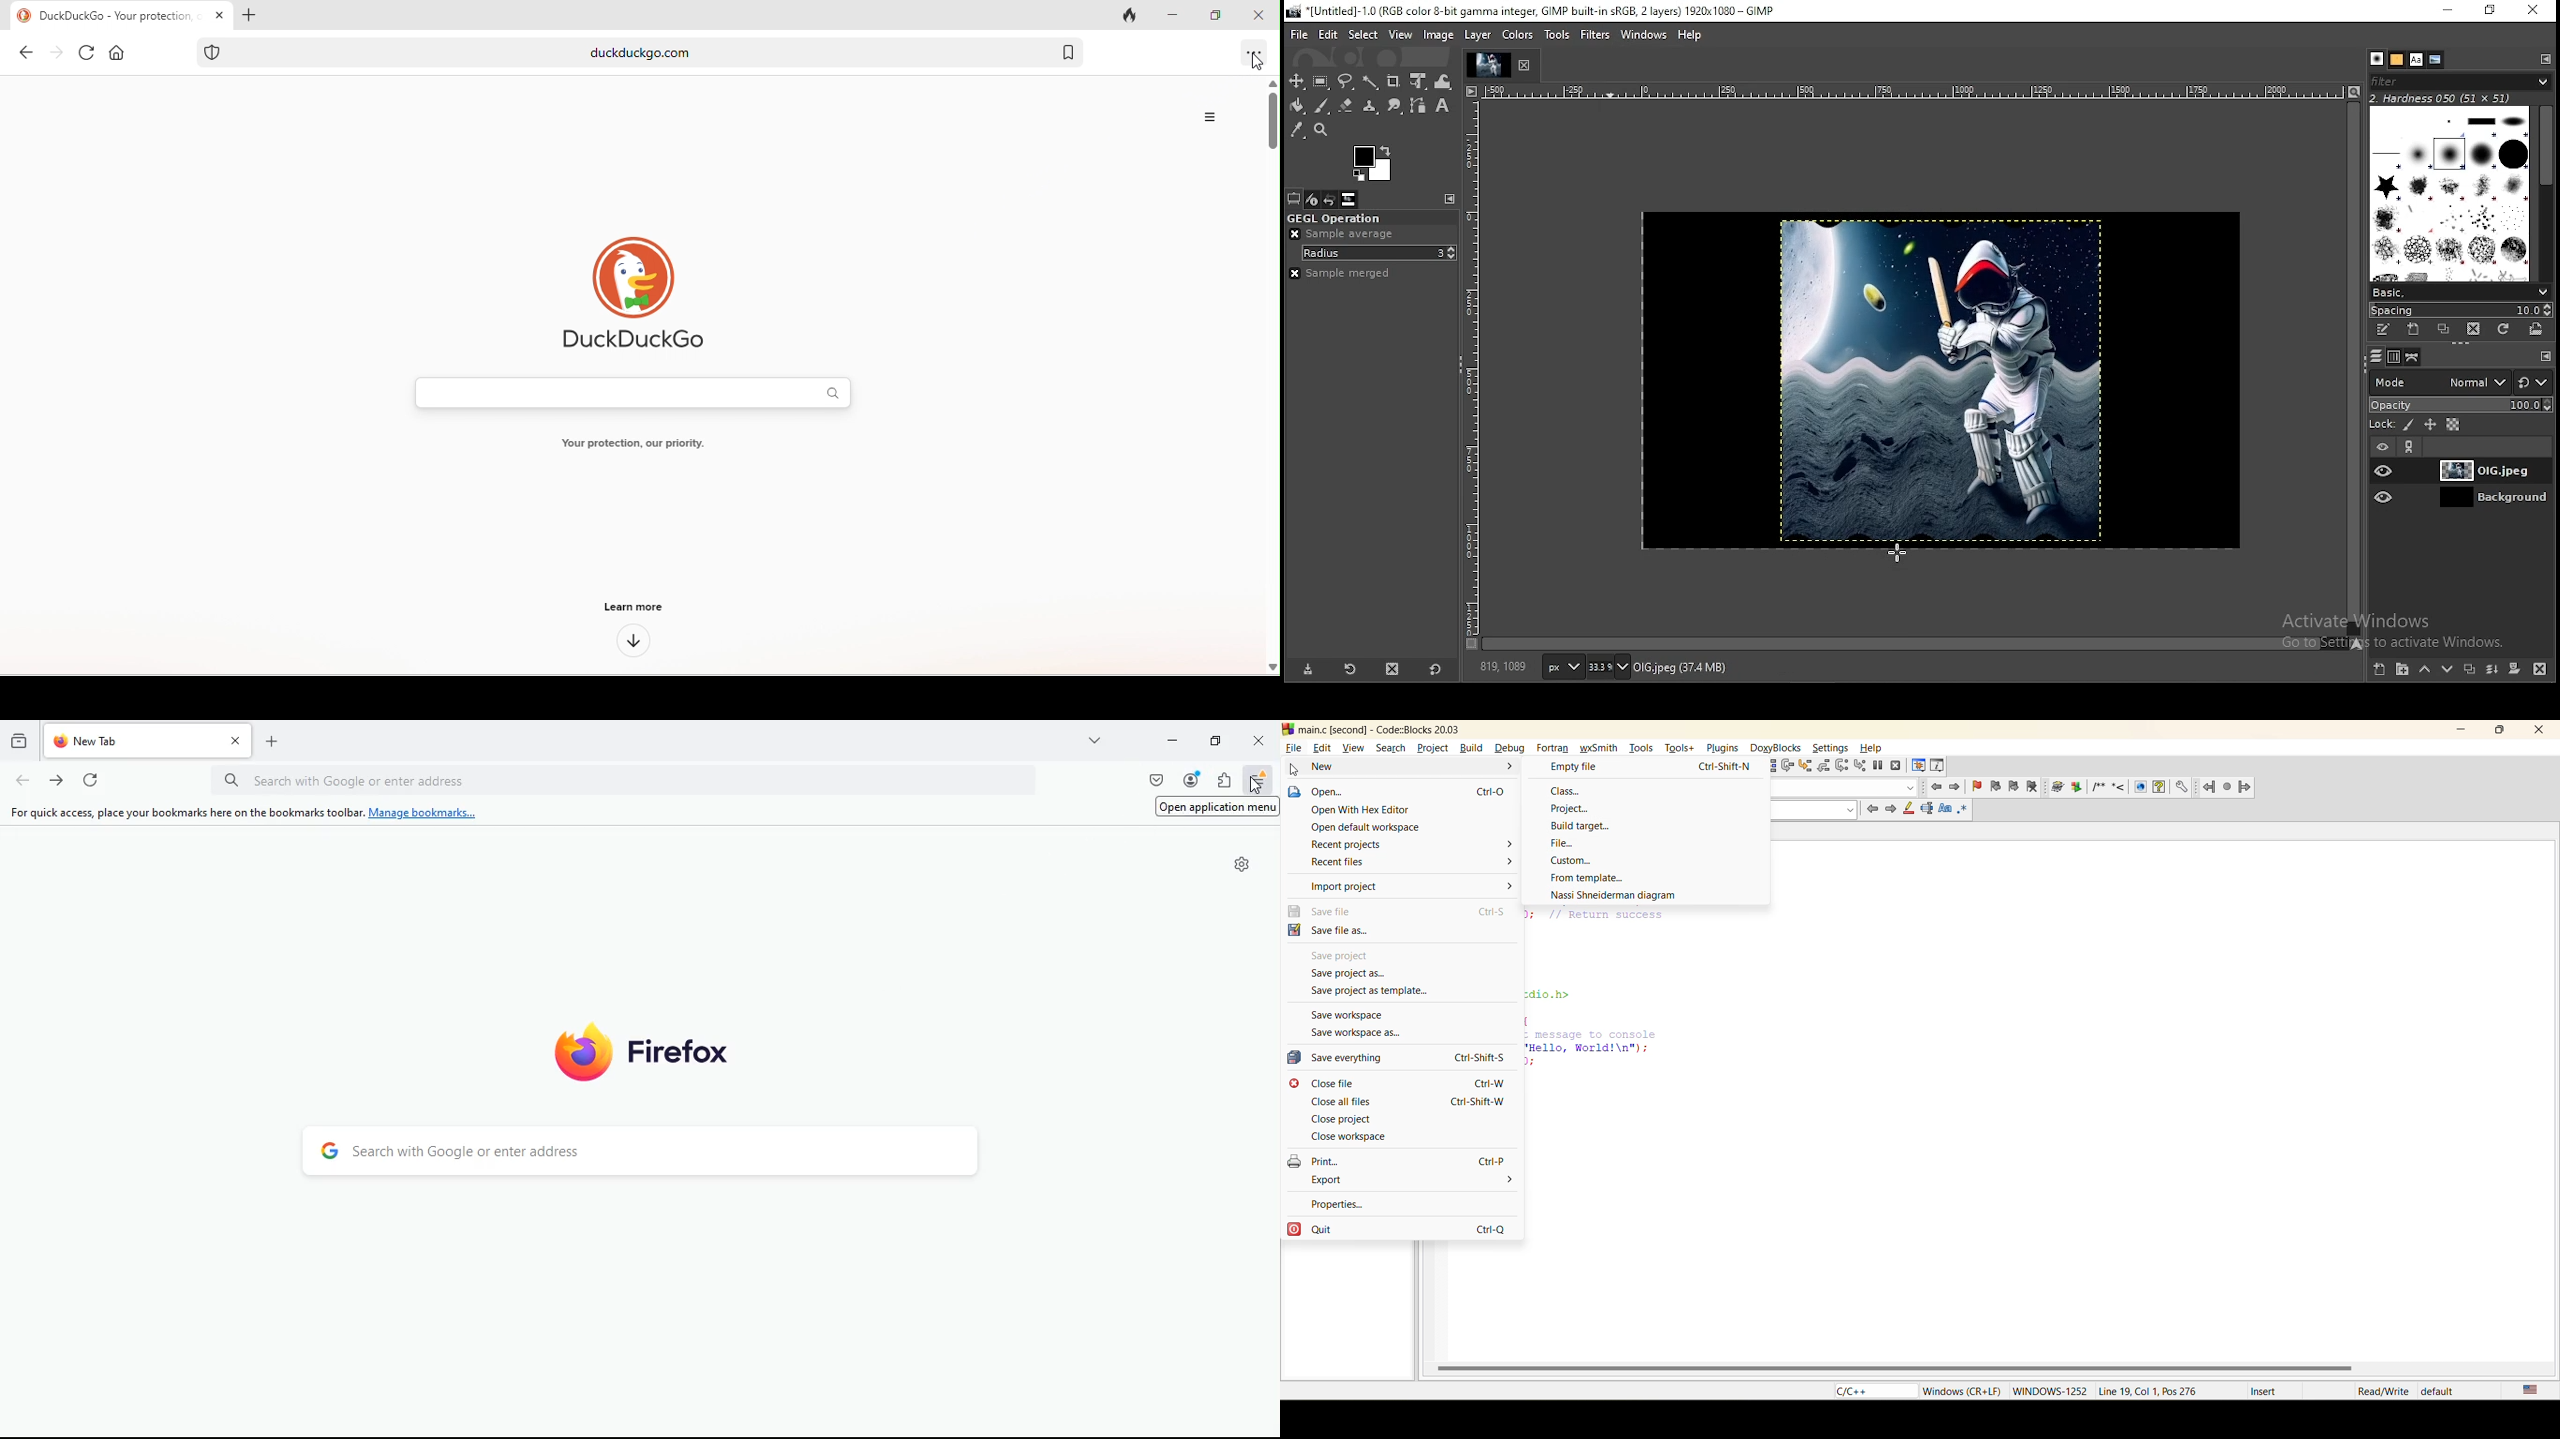 This screenshot has width=2576, height=1456. What do you see at coordinates (1327, 792) in the screenshot?
I see `open` at bounding box center [1327, 792].